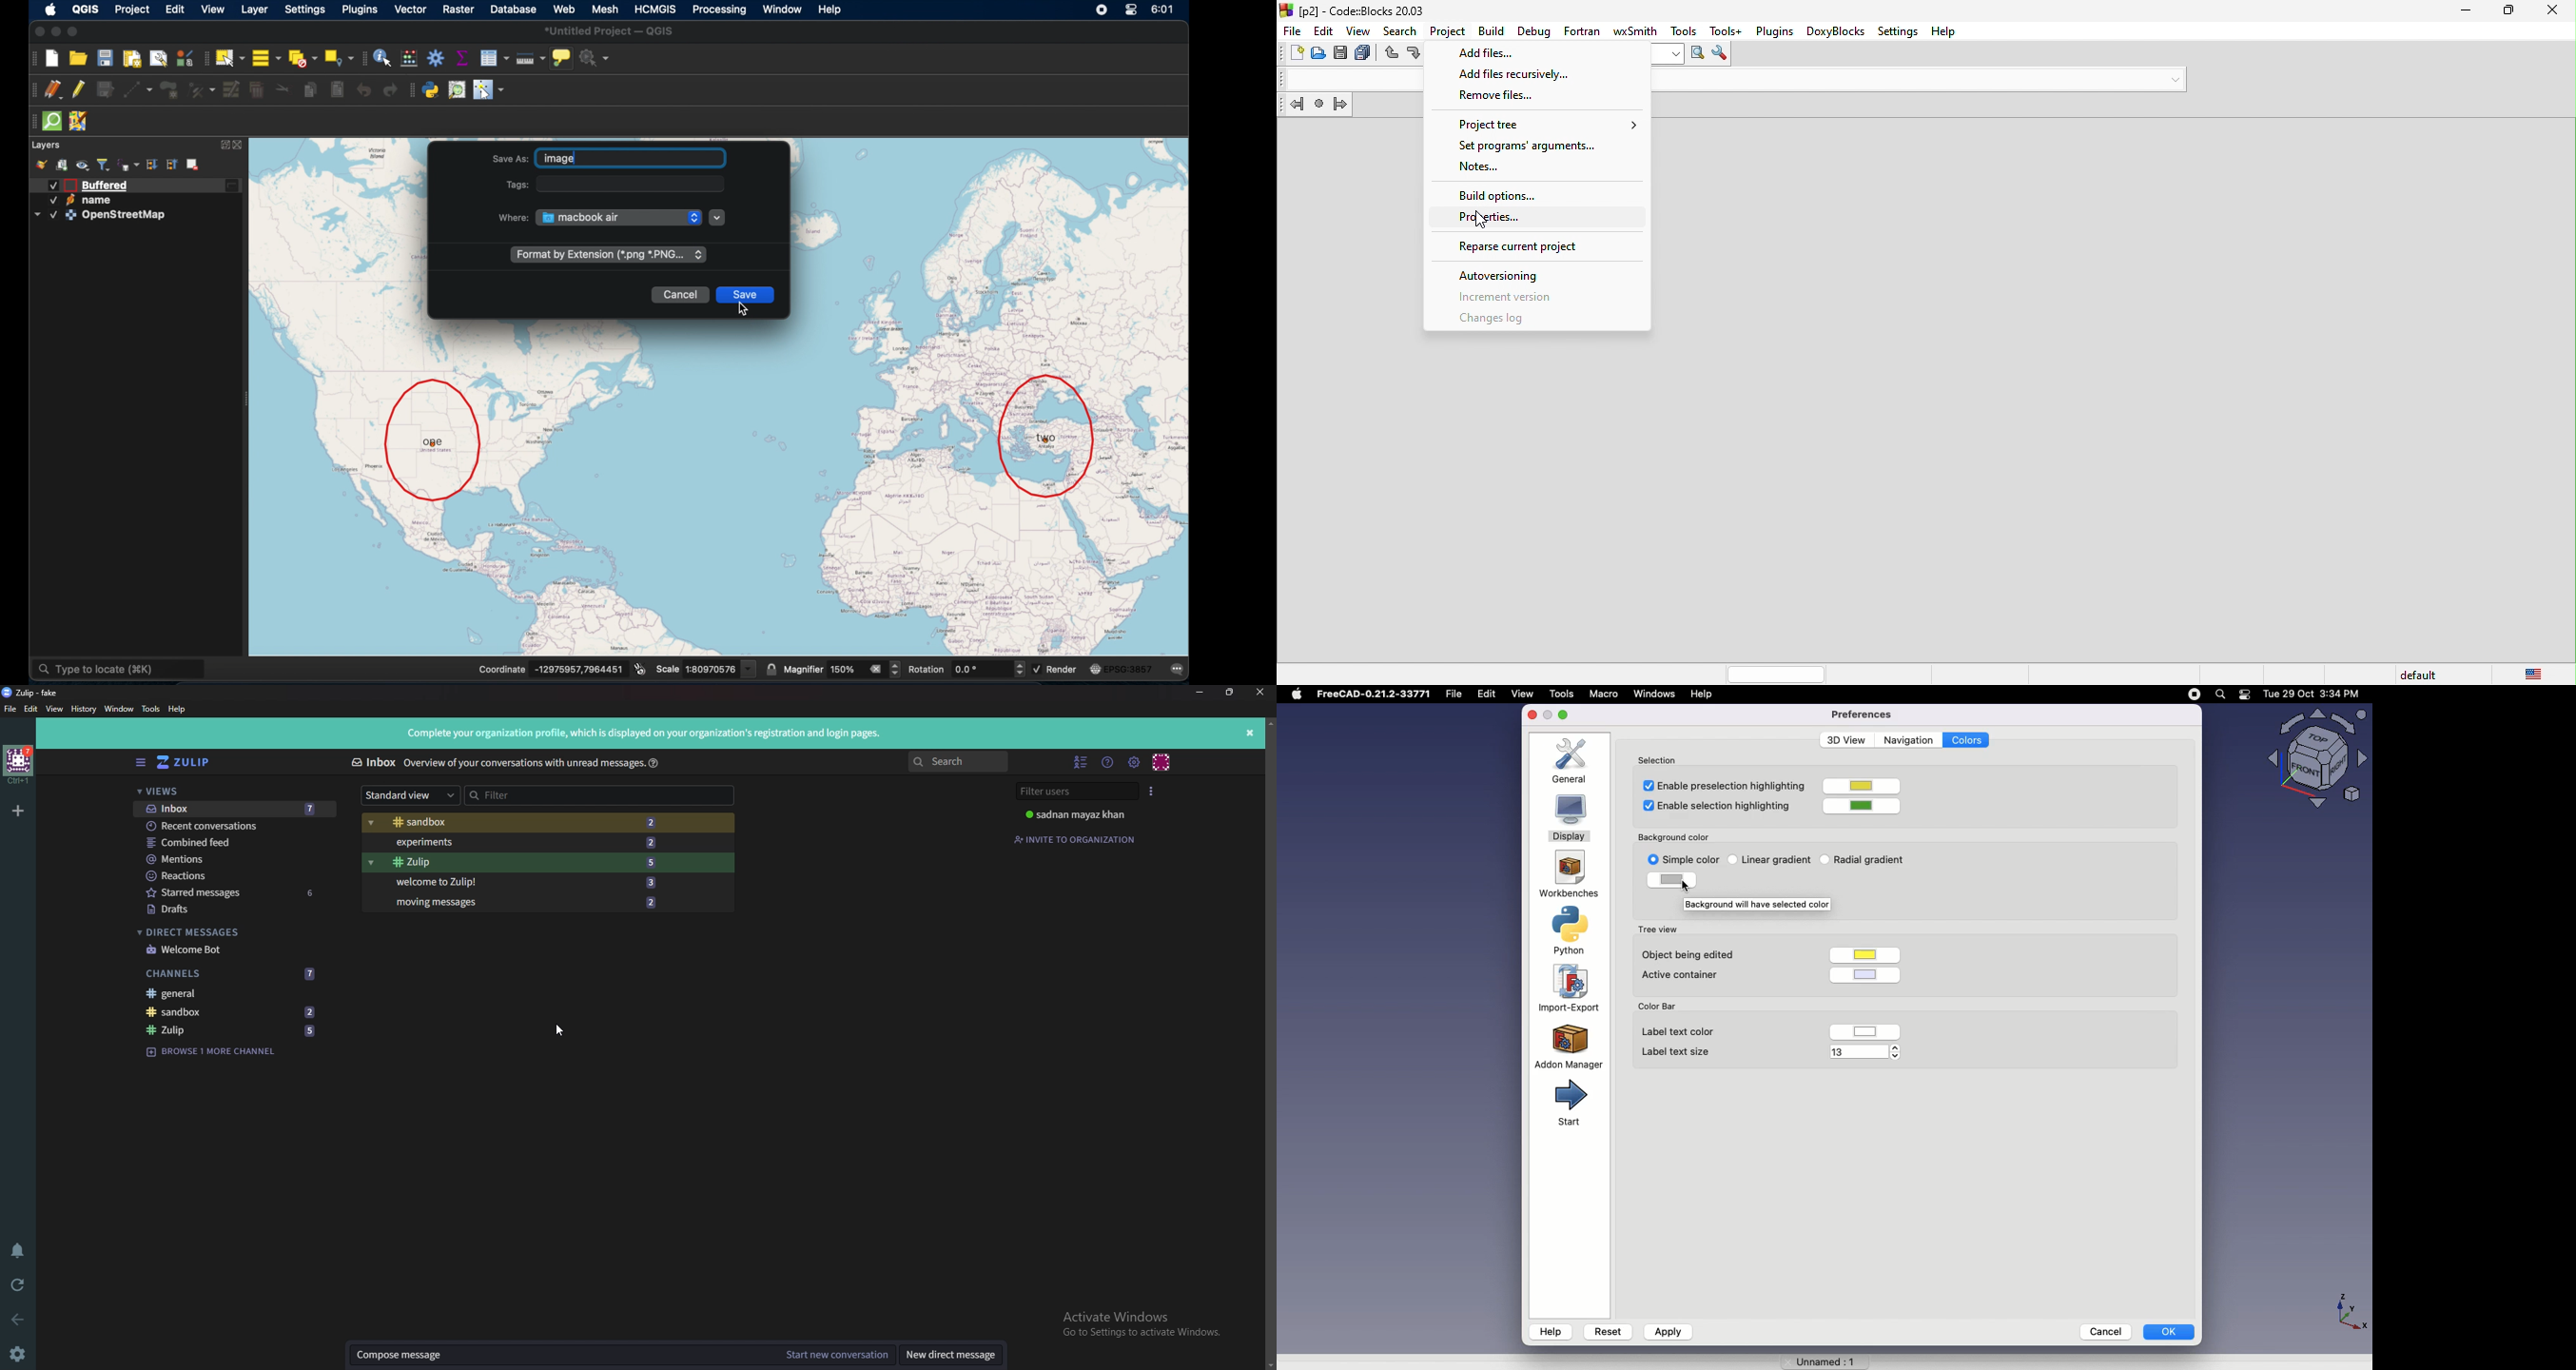  I want to click on Coordinate -13832896,11715938, so click(547, 669).